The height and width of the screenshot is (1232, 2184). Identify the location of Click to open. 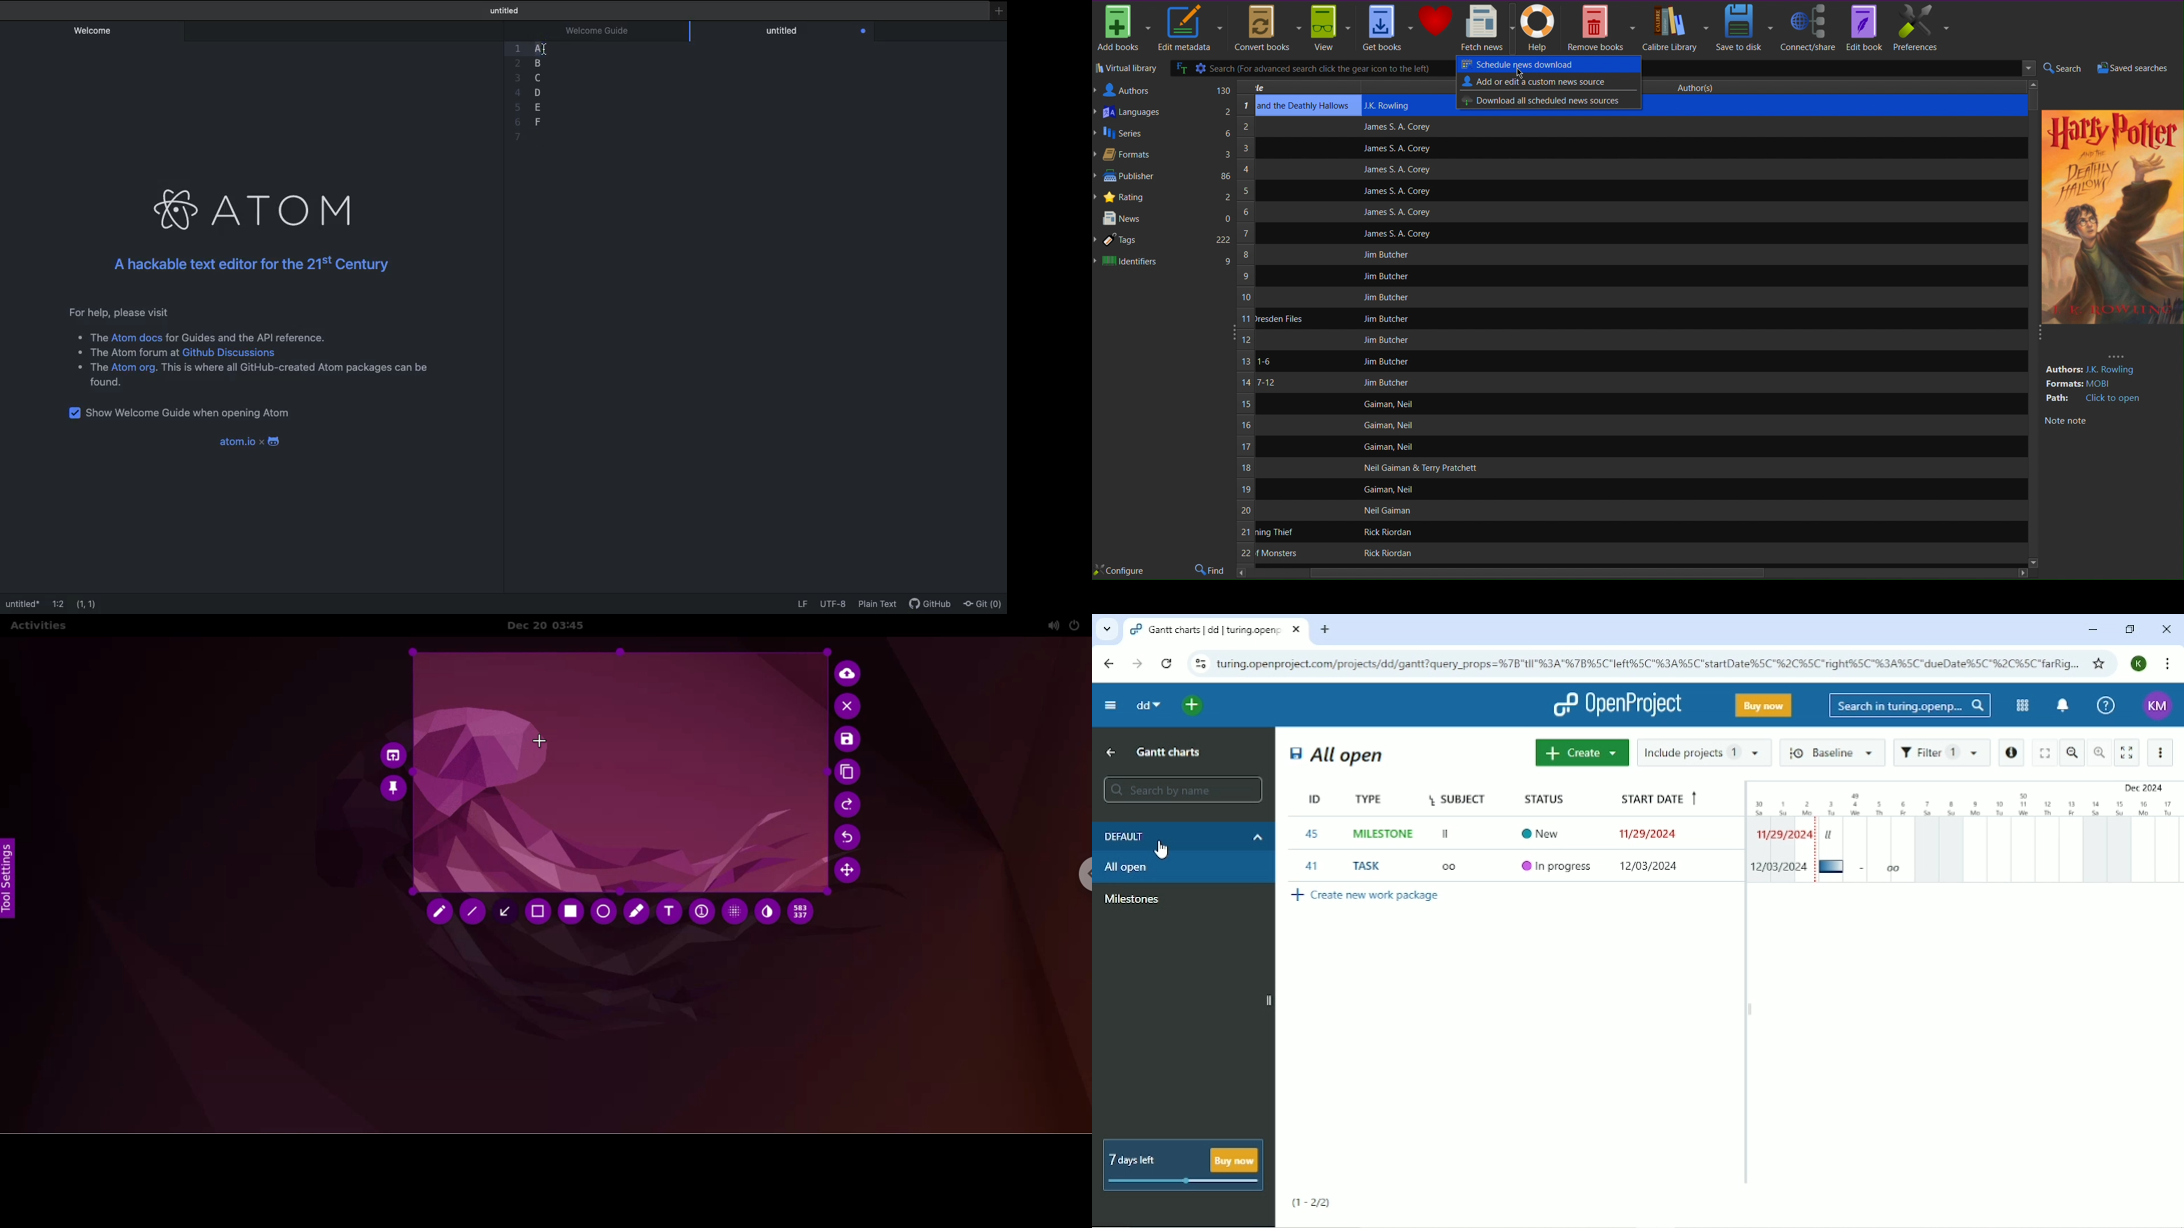
(2114, 399).